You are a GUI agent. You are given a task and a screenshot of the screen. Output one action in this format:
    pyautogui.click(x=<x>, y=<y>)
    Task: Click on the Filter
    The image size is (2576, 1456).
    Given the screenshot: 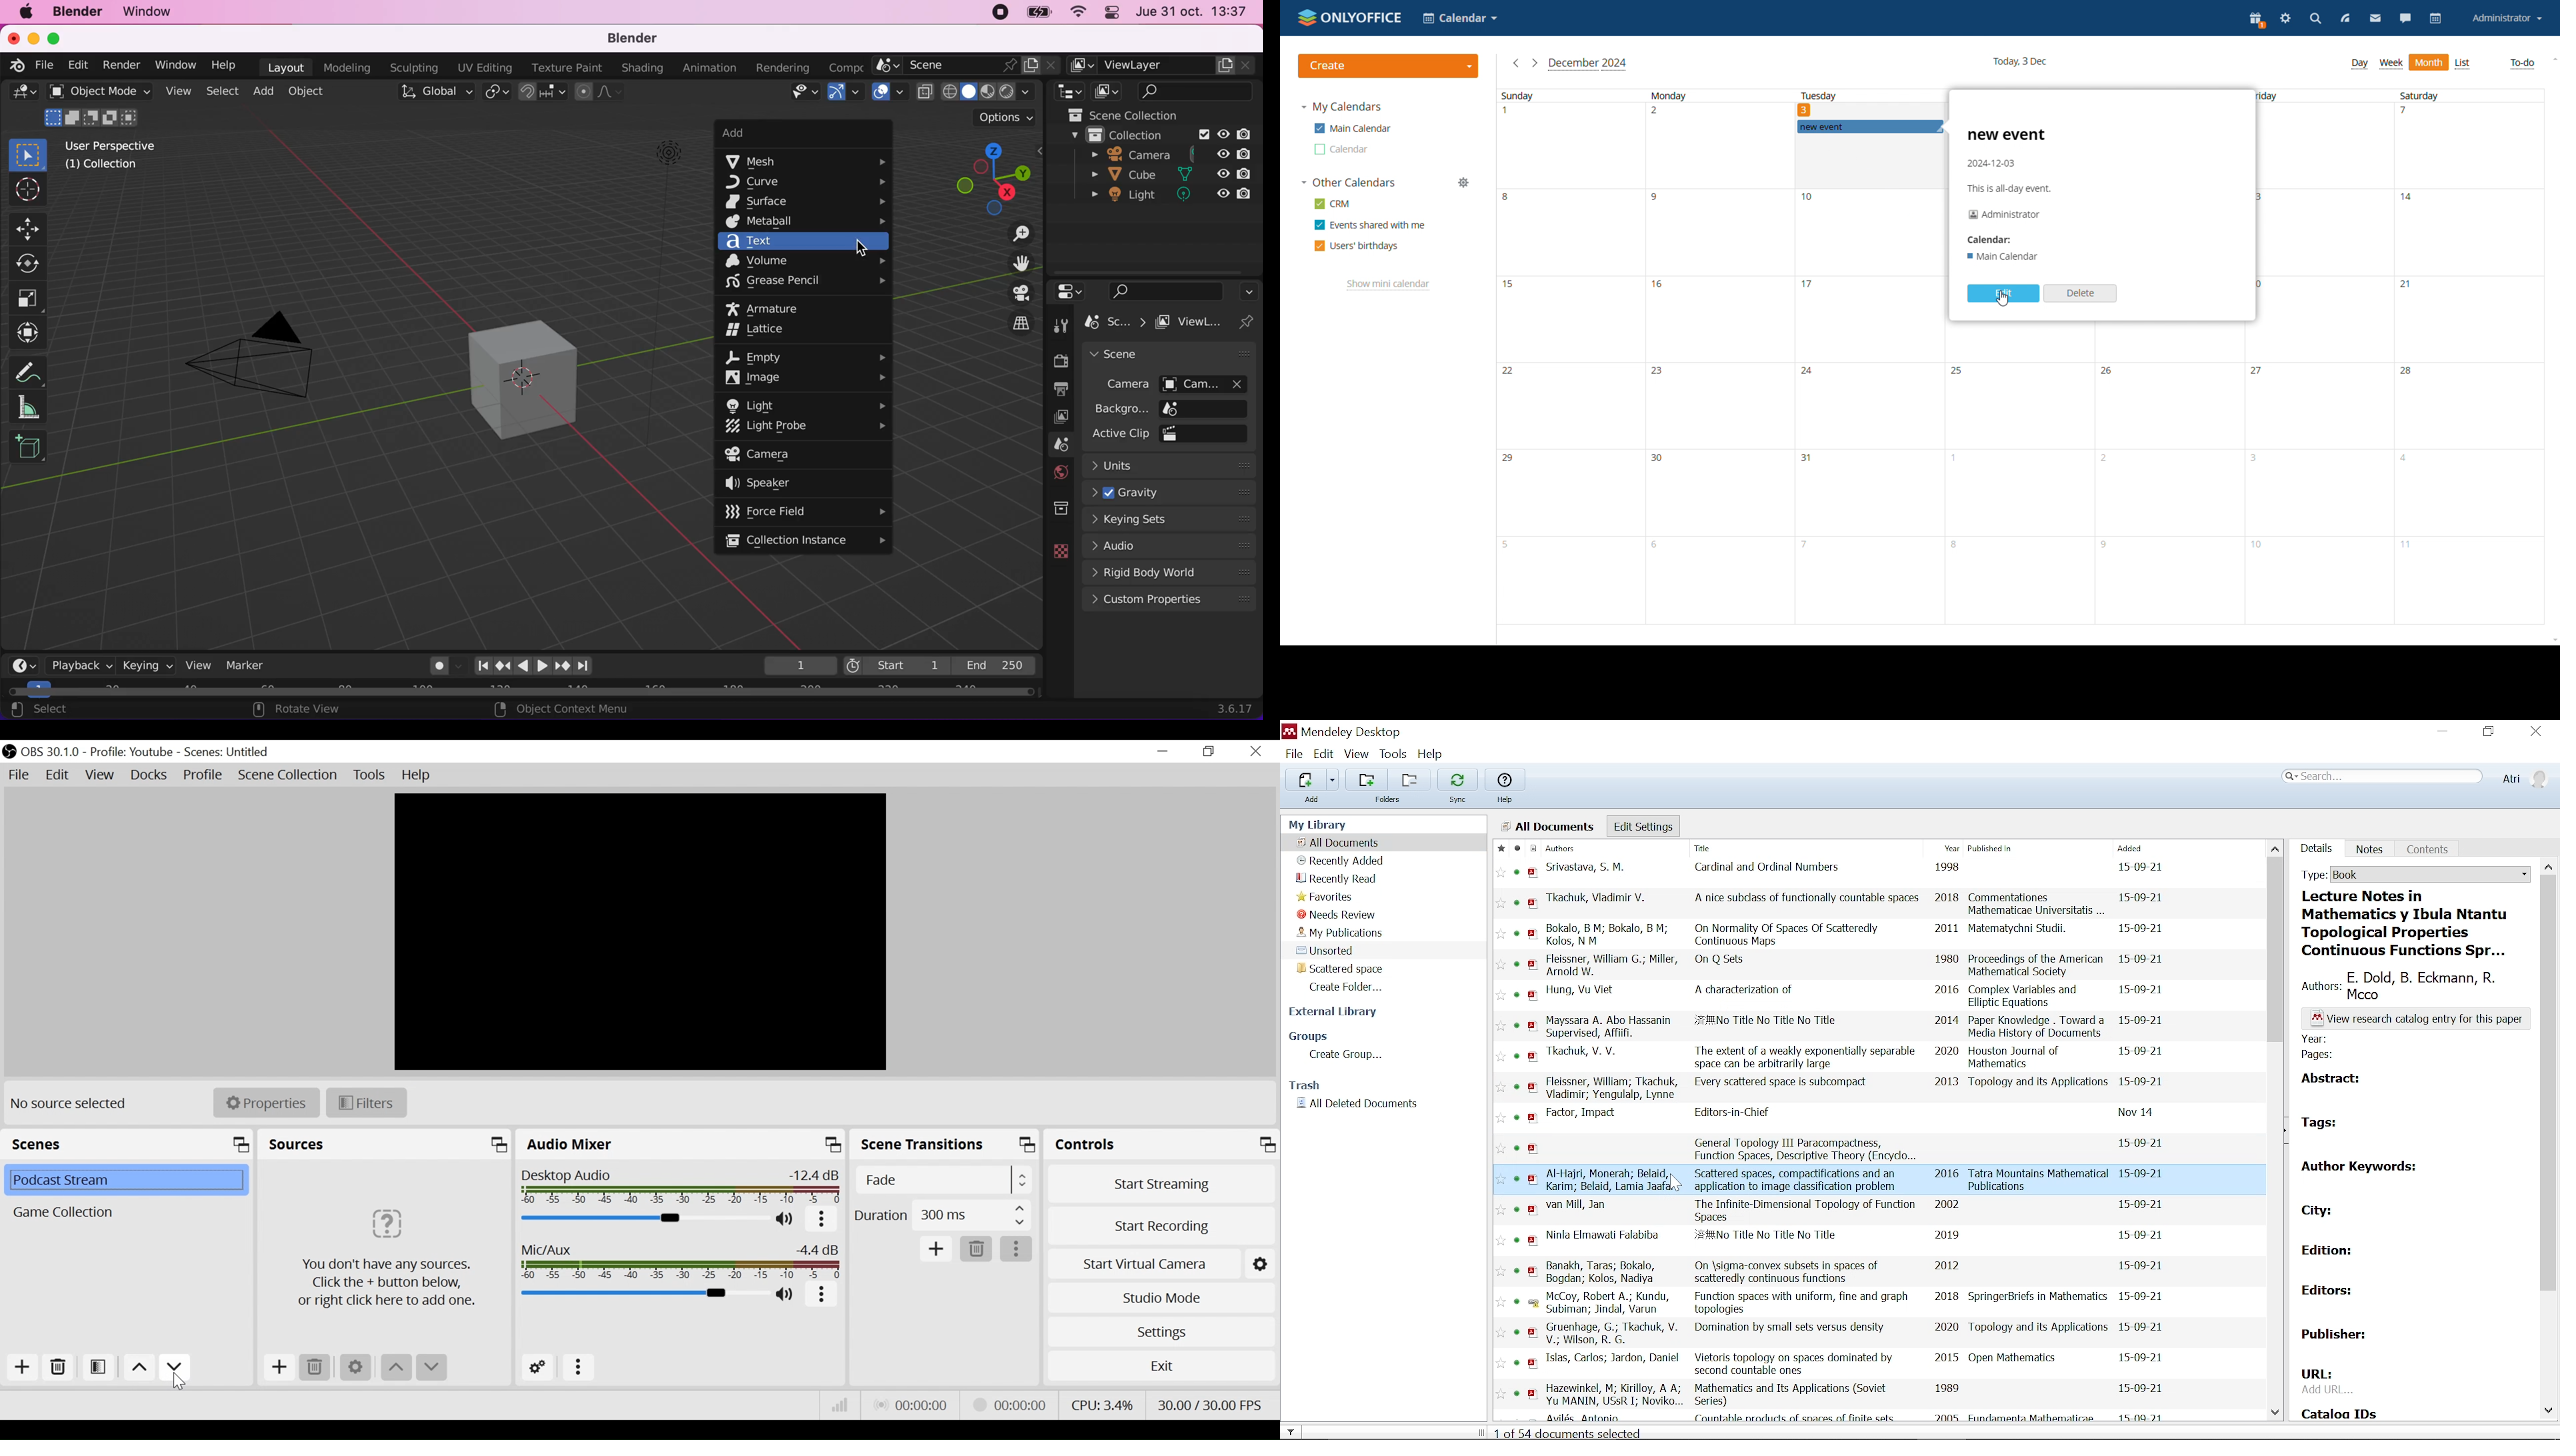 What is the action you would take?
    pyautogui.click(x=365, y=1101)
    